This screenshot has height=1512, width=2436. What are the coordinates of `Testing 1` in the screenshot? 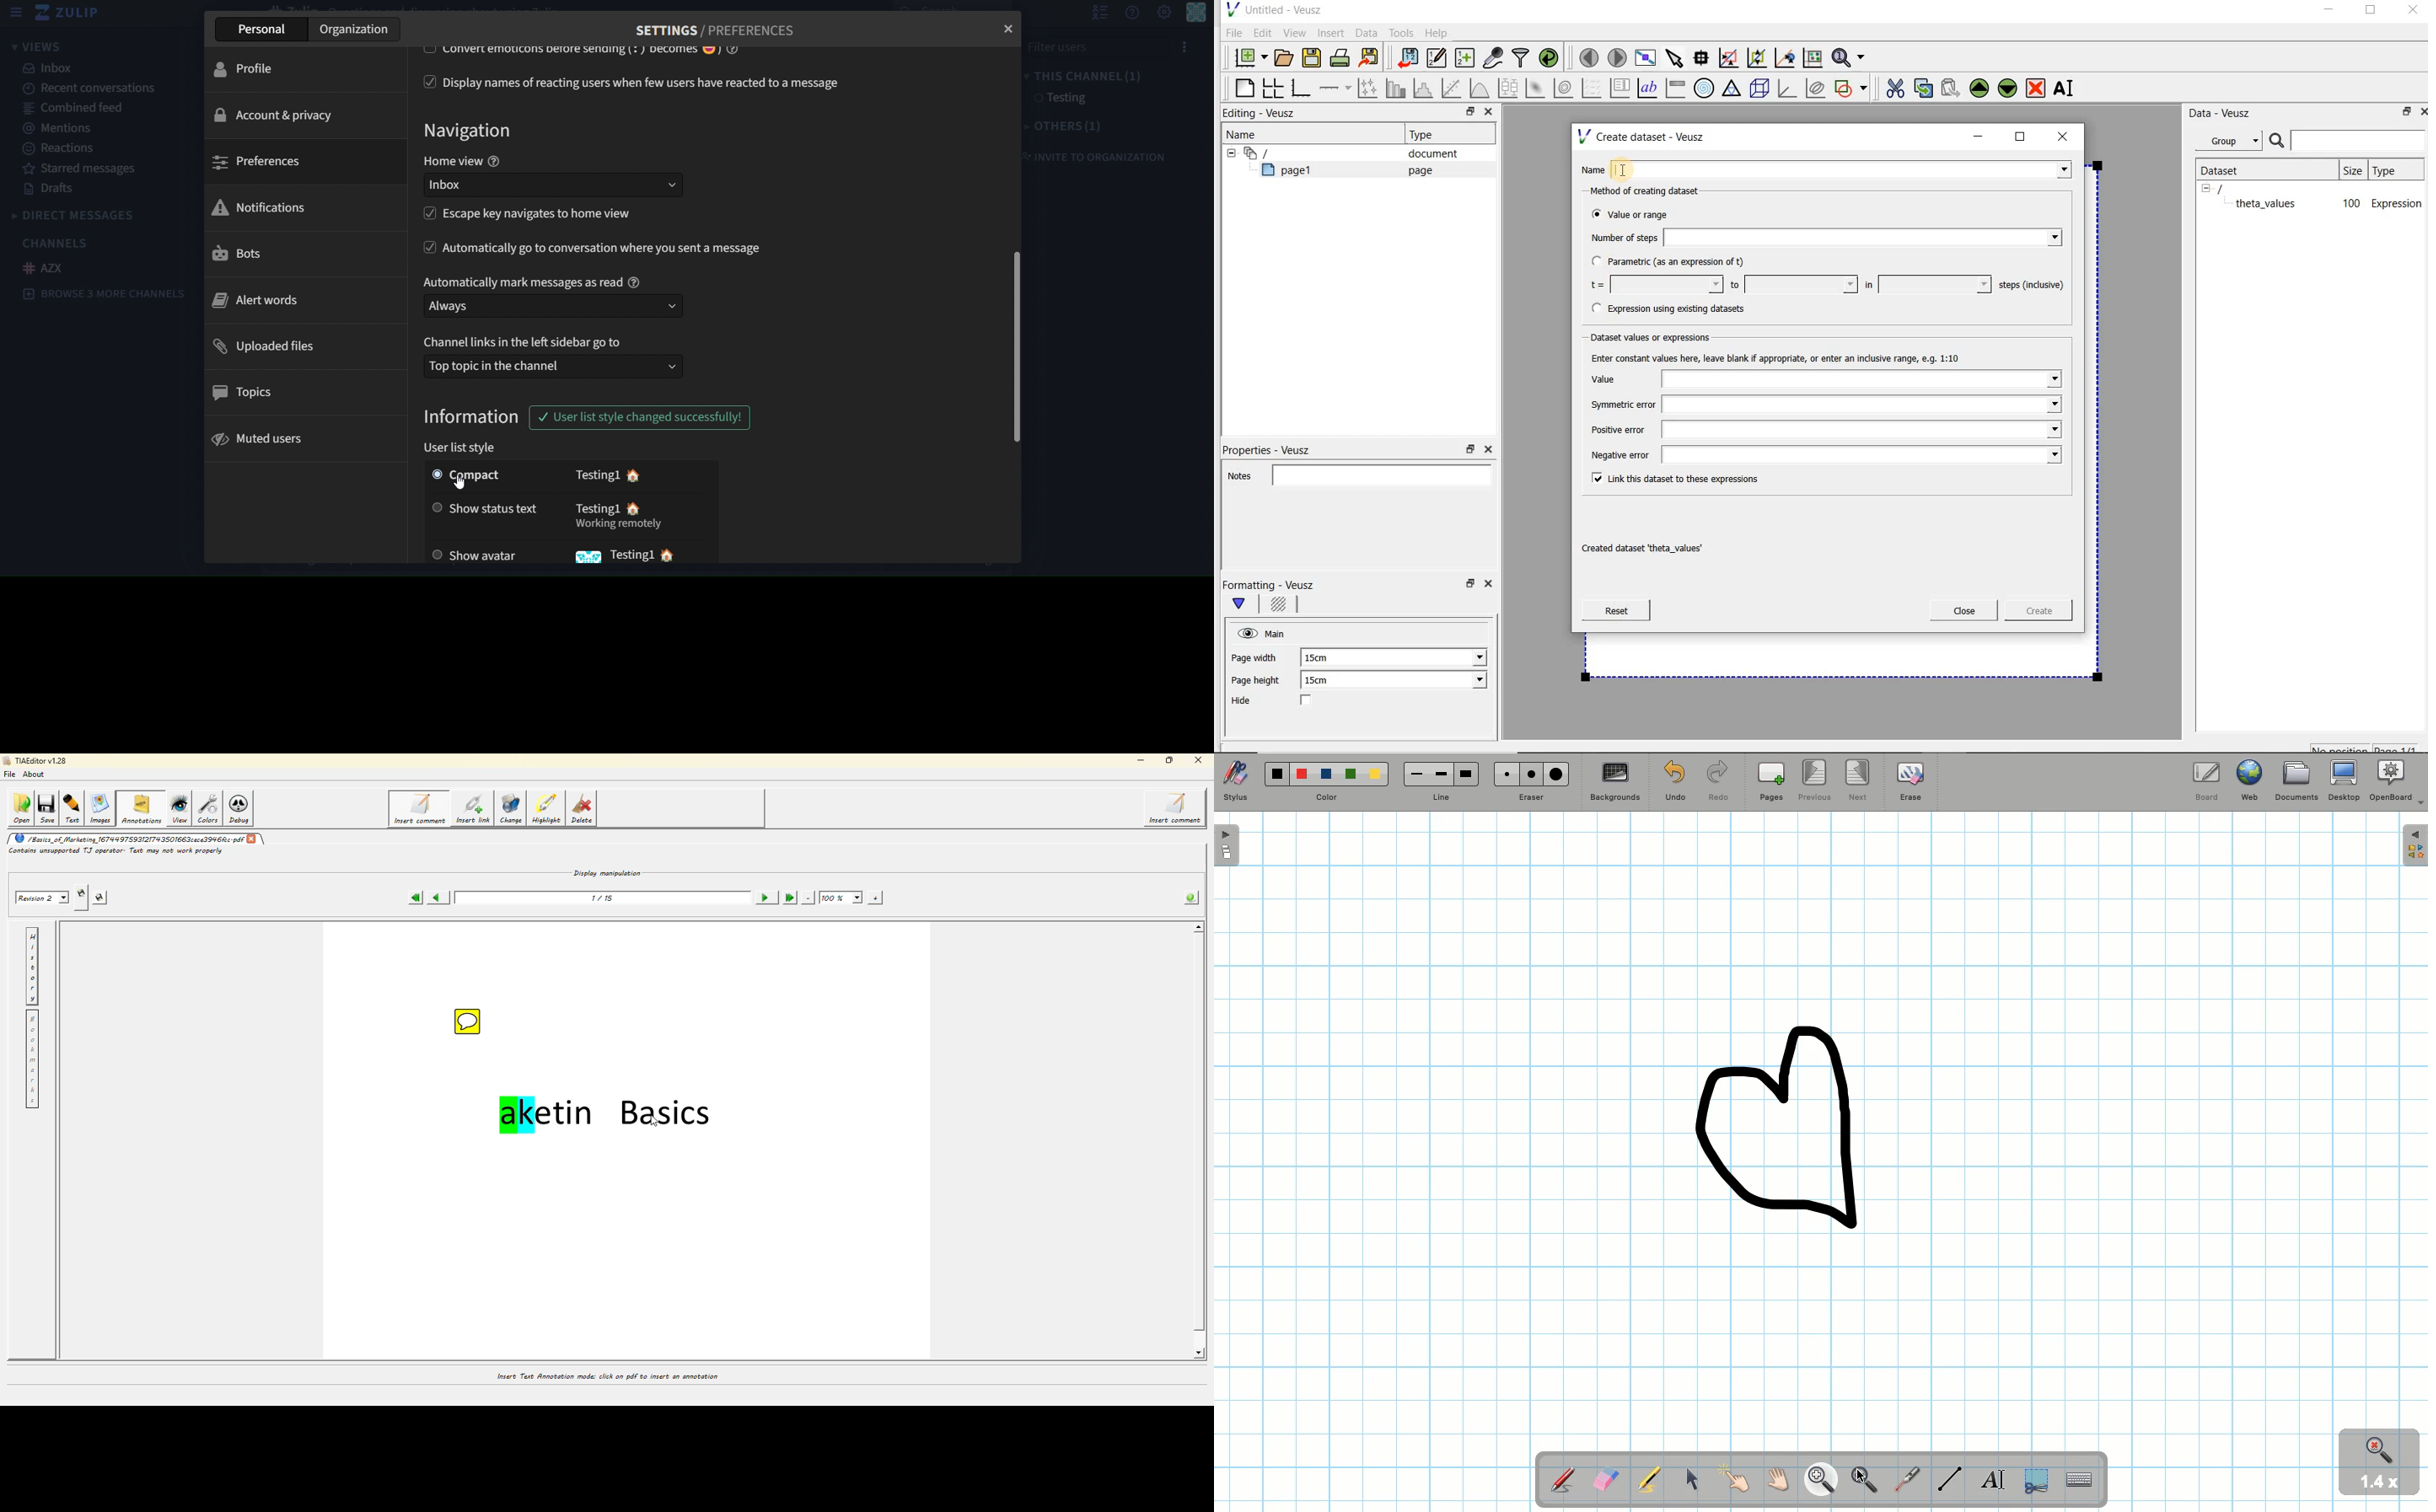 It's located at (632, 554).